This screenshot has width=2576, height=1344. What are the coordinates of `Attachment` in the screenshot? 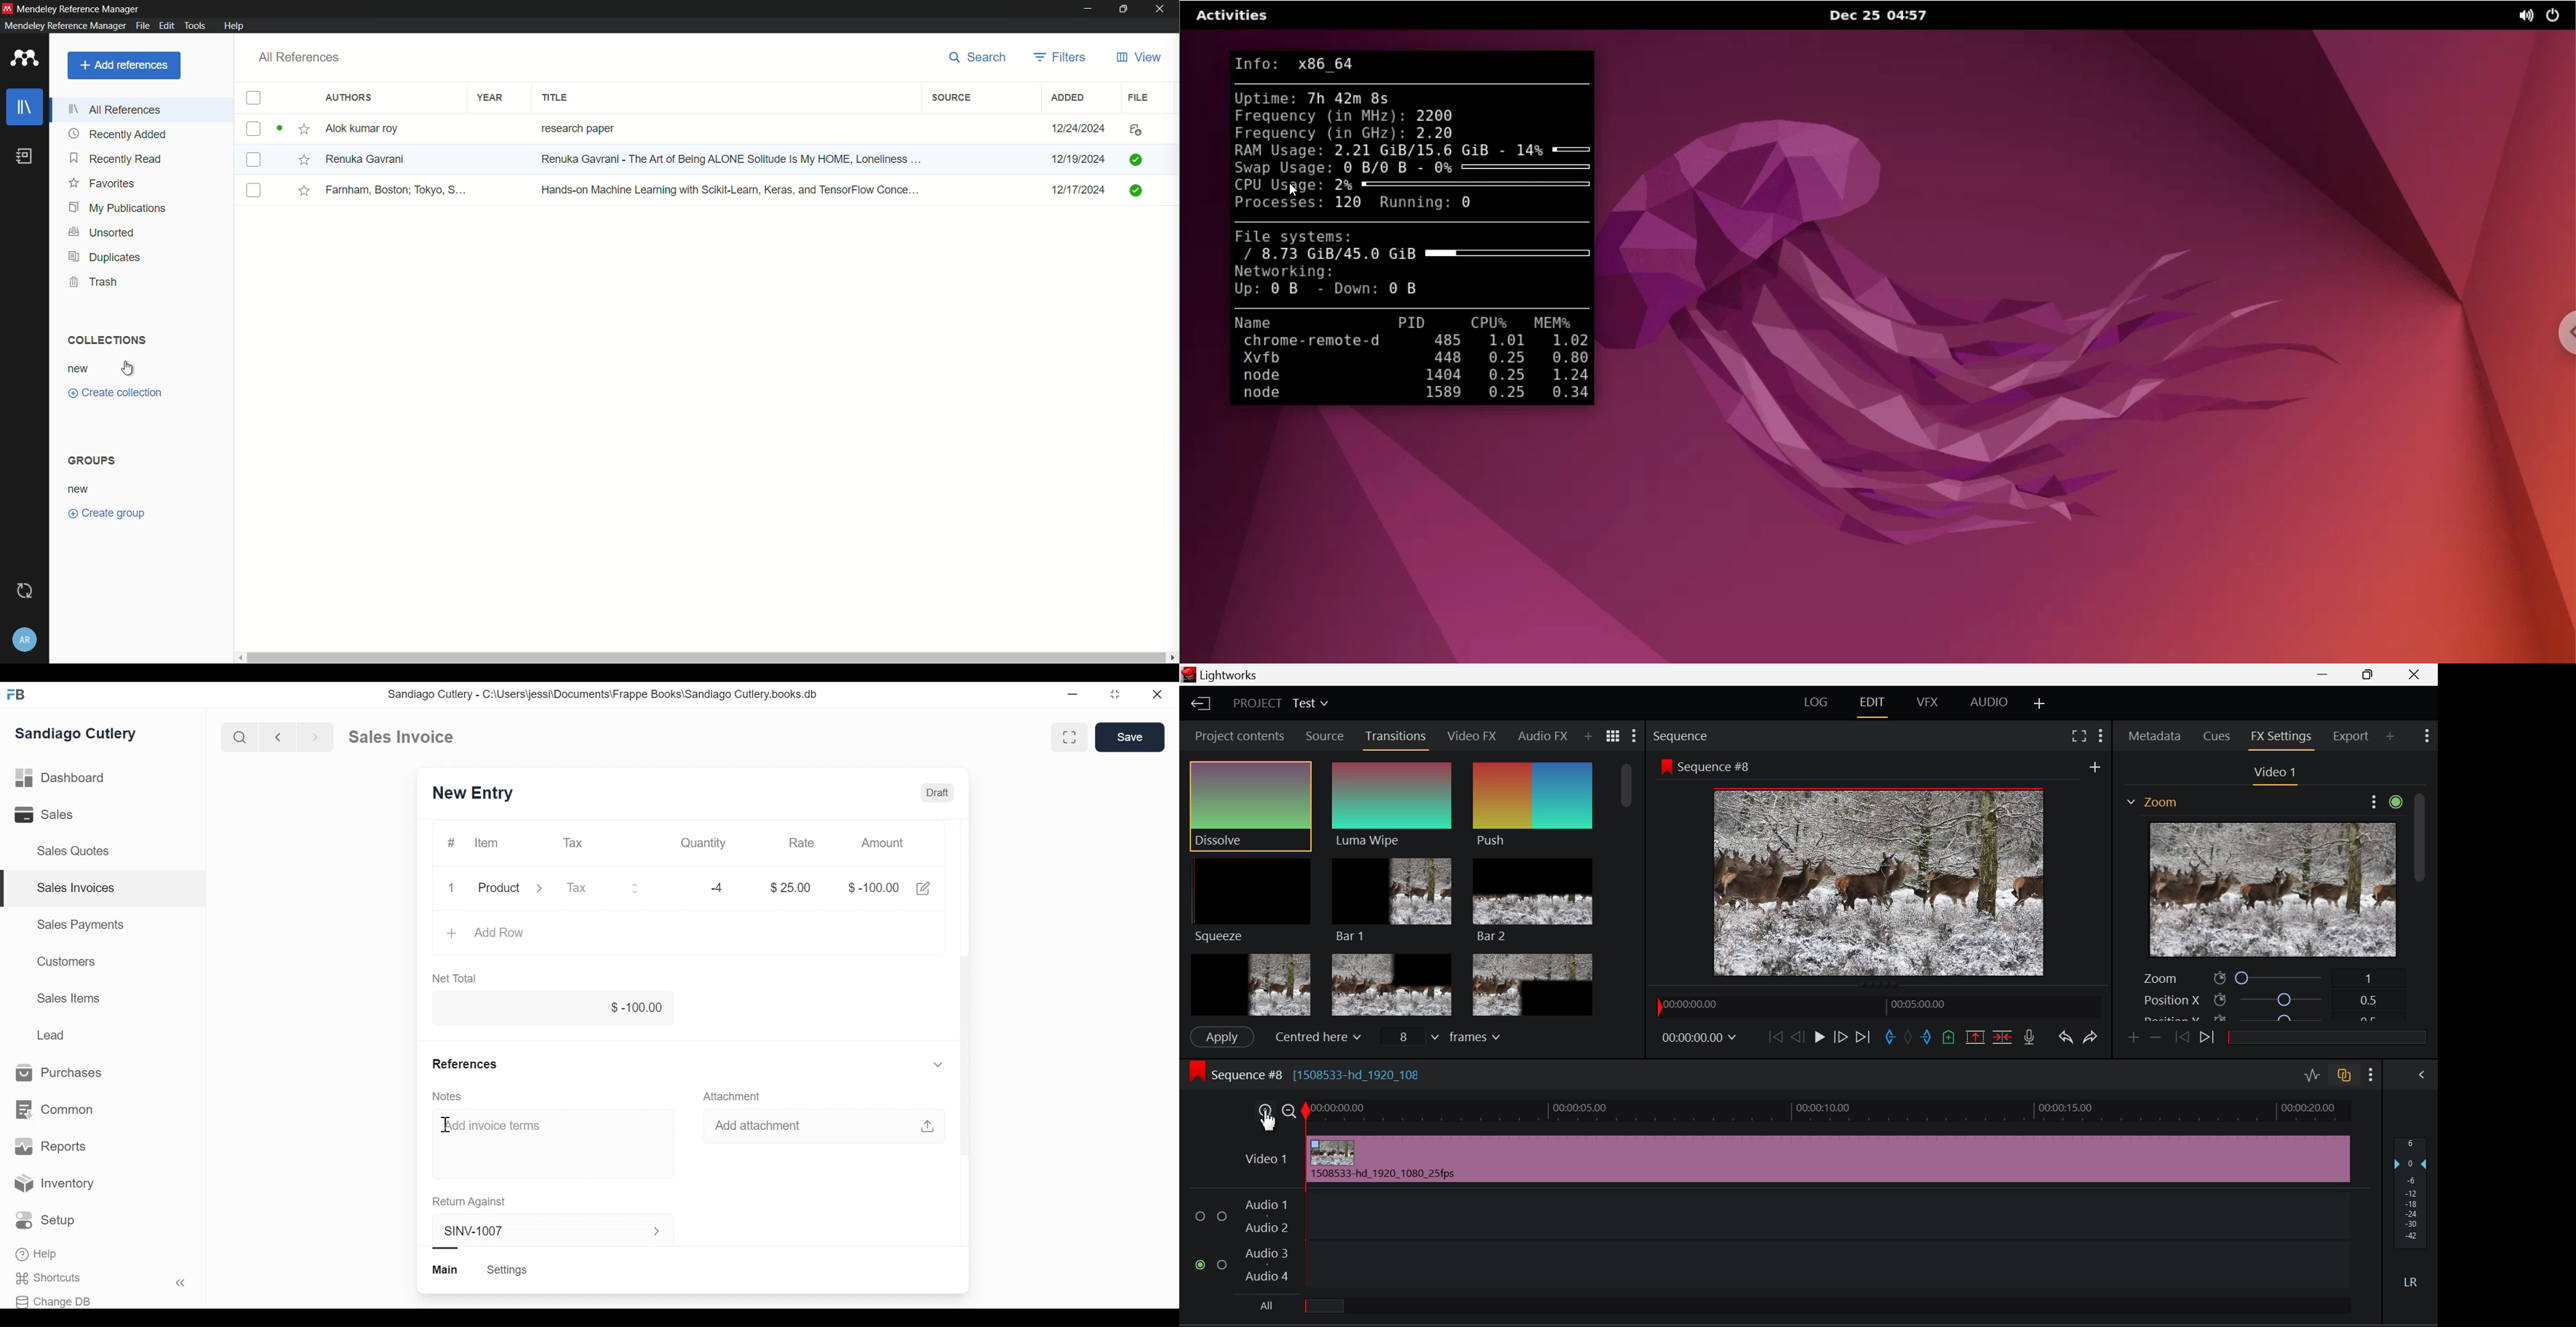 It's located at (734, 1095).